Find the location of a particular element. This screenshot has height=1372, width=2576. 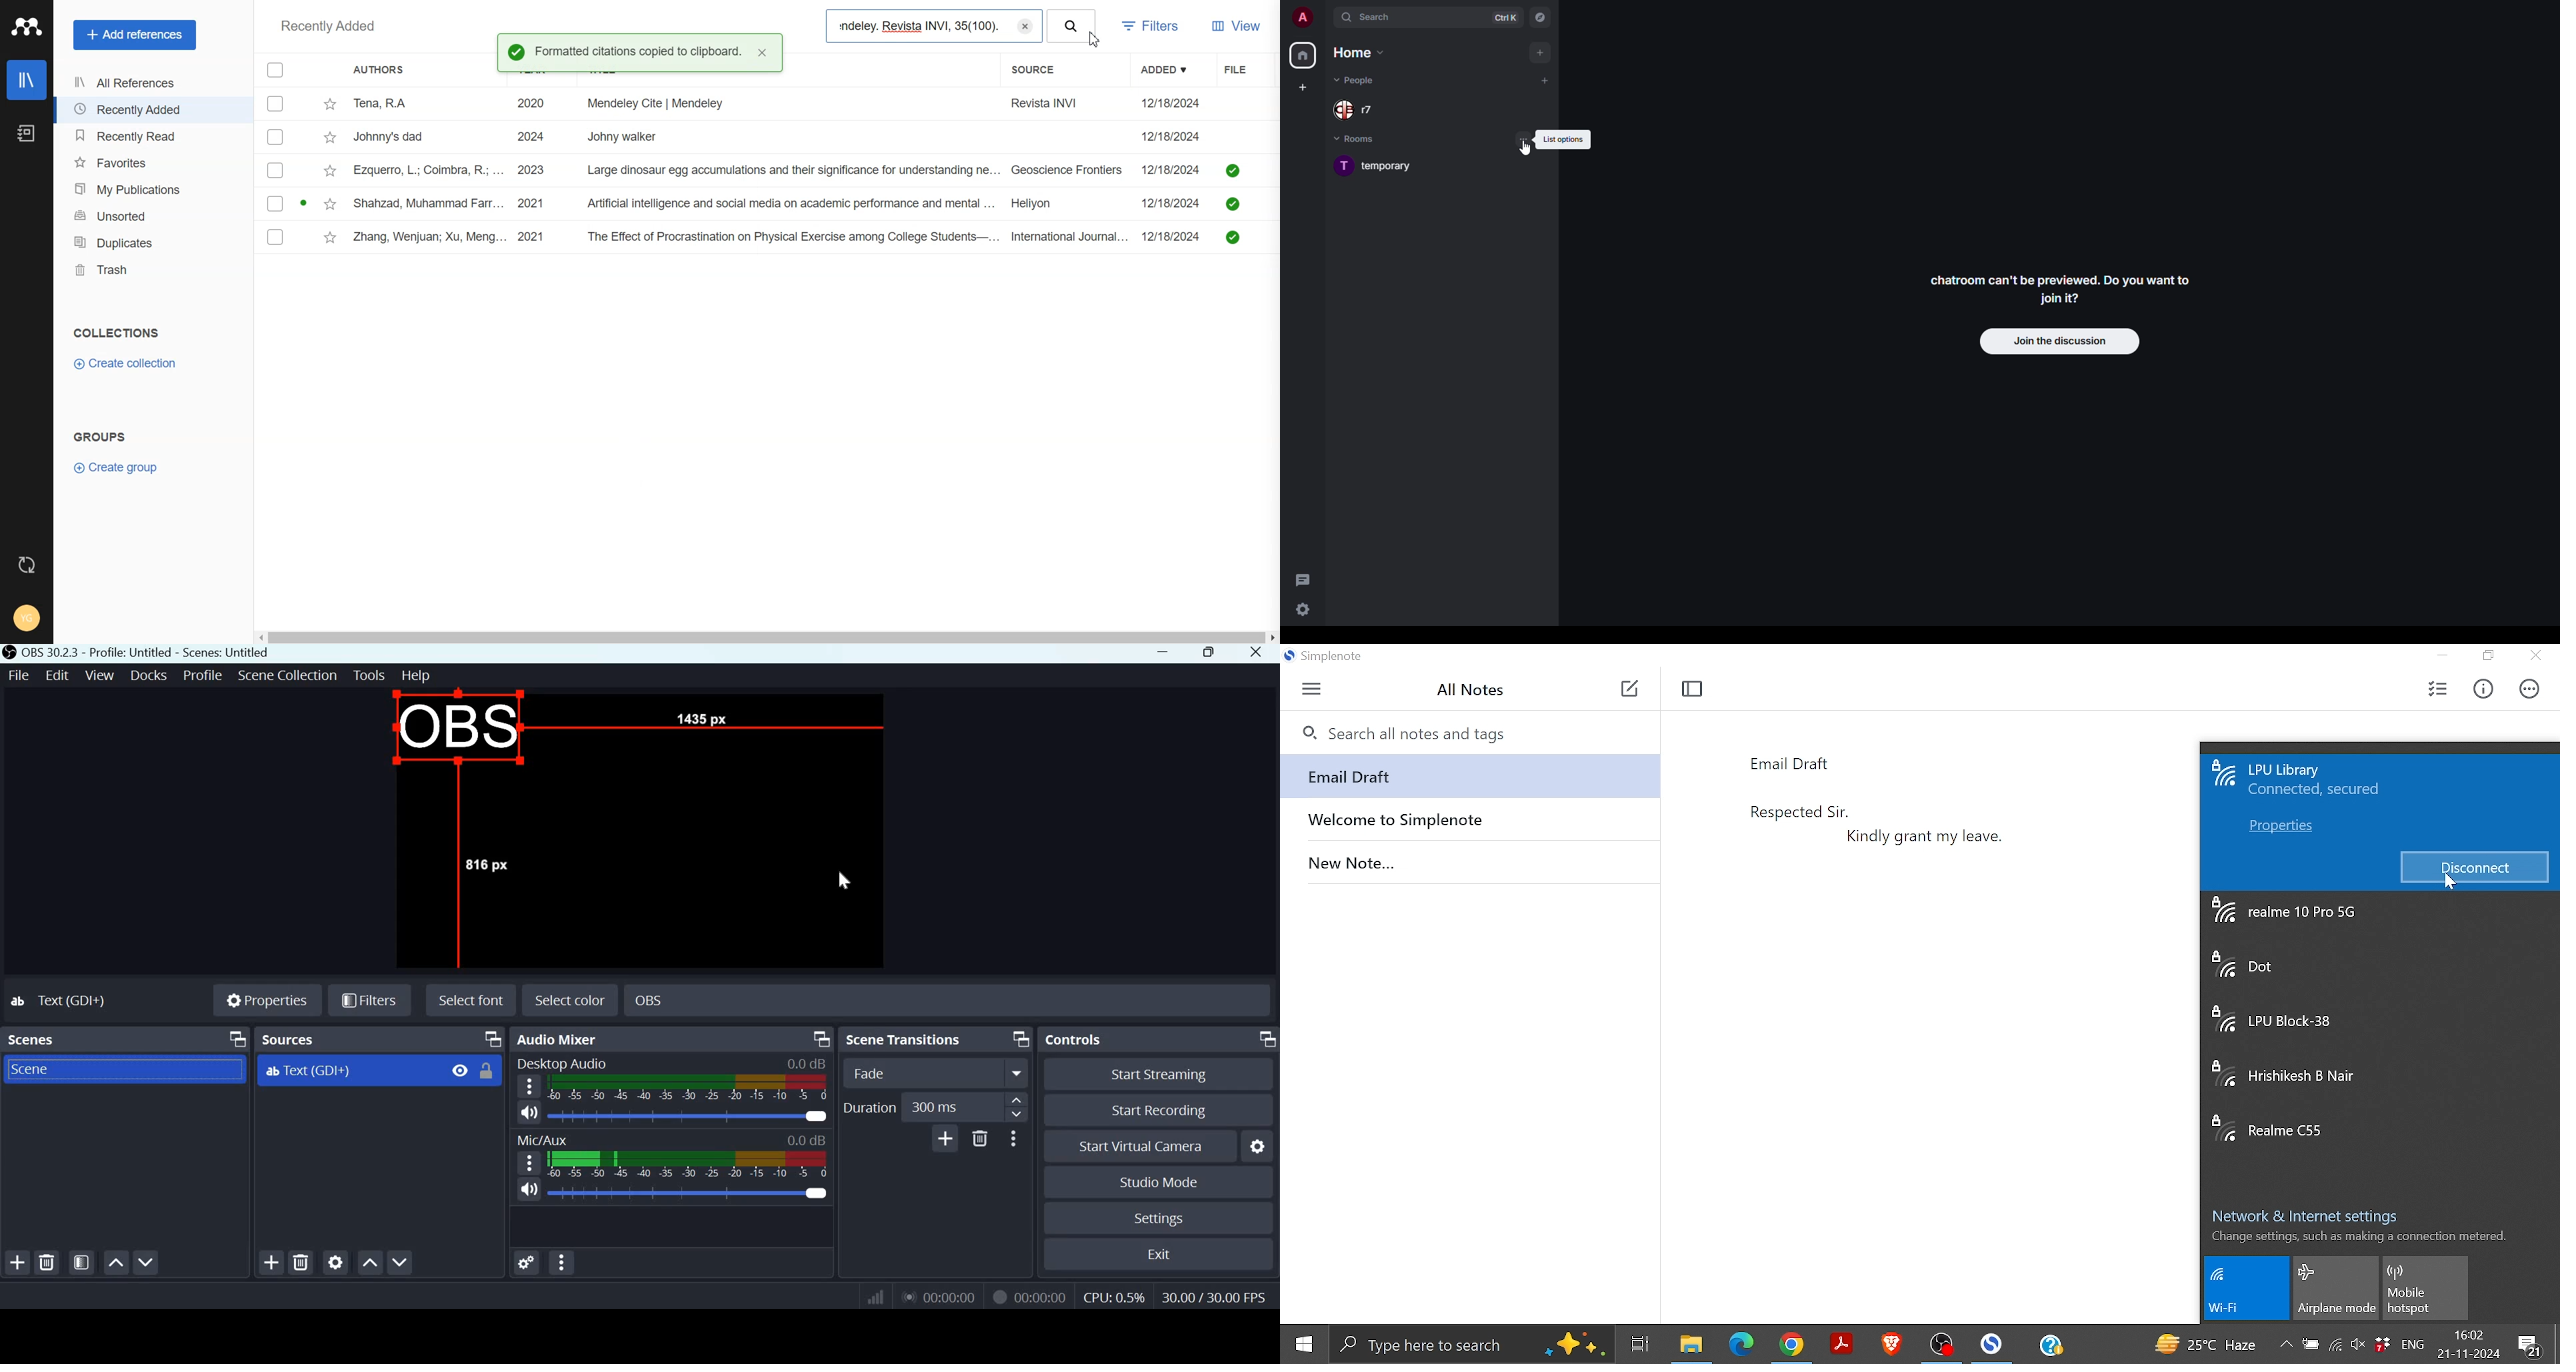

Remove selected sources(s) is located at coordinates (301, 1261).